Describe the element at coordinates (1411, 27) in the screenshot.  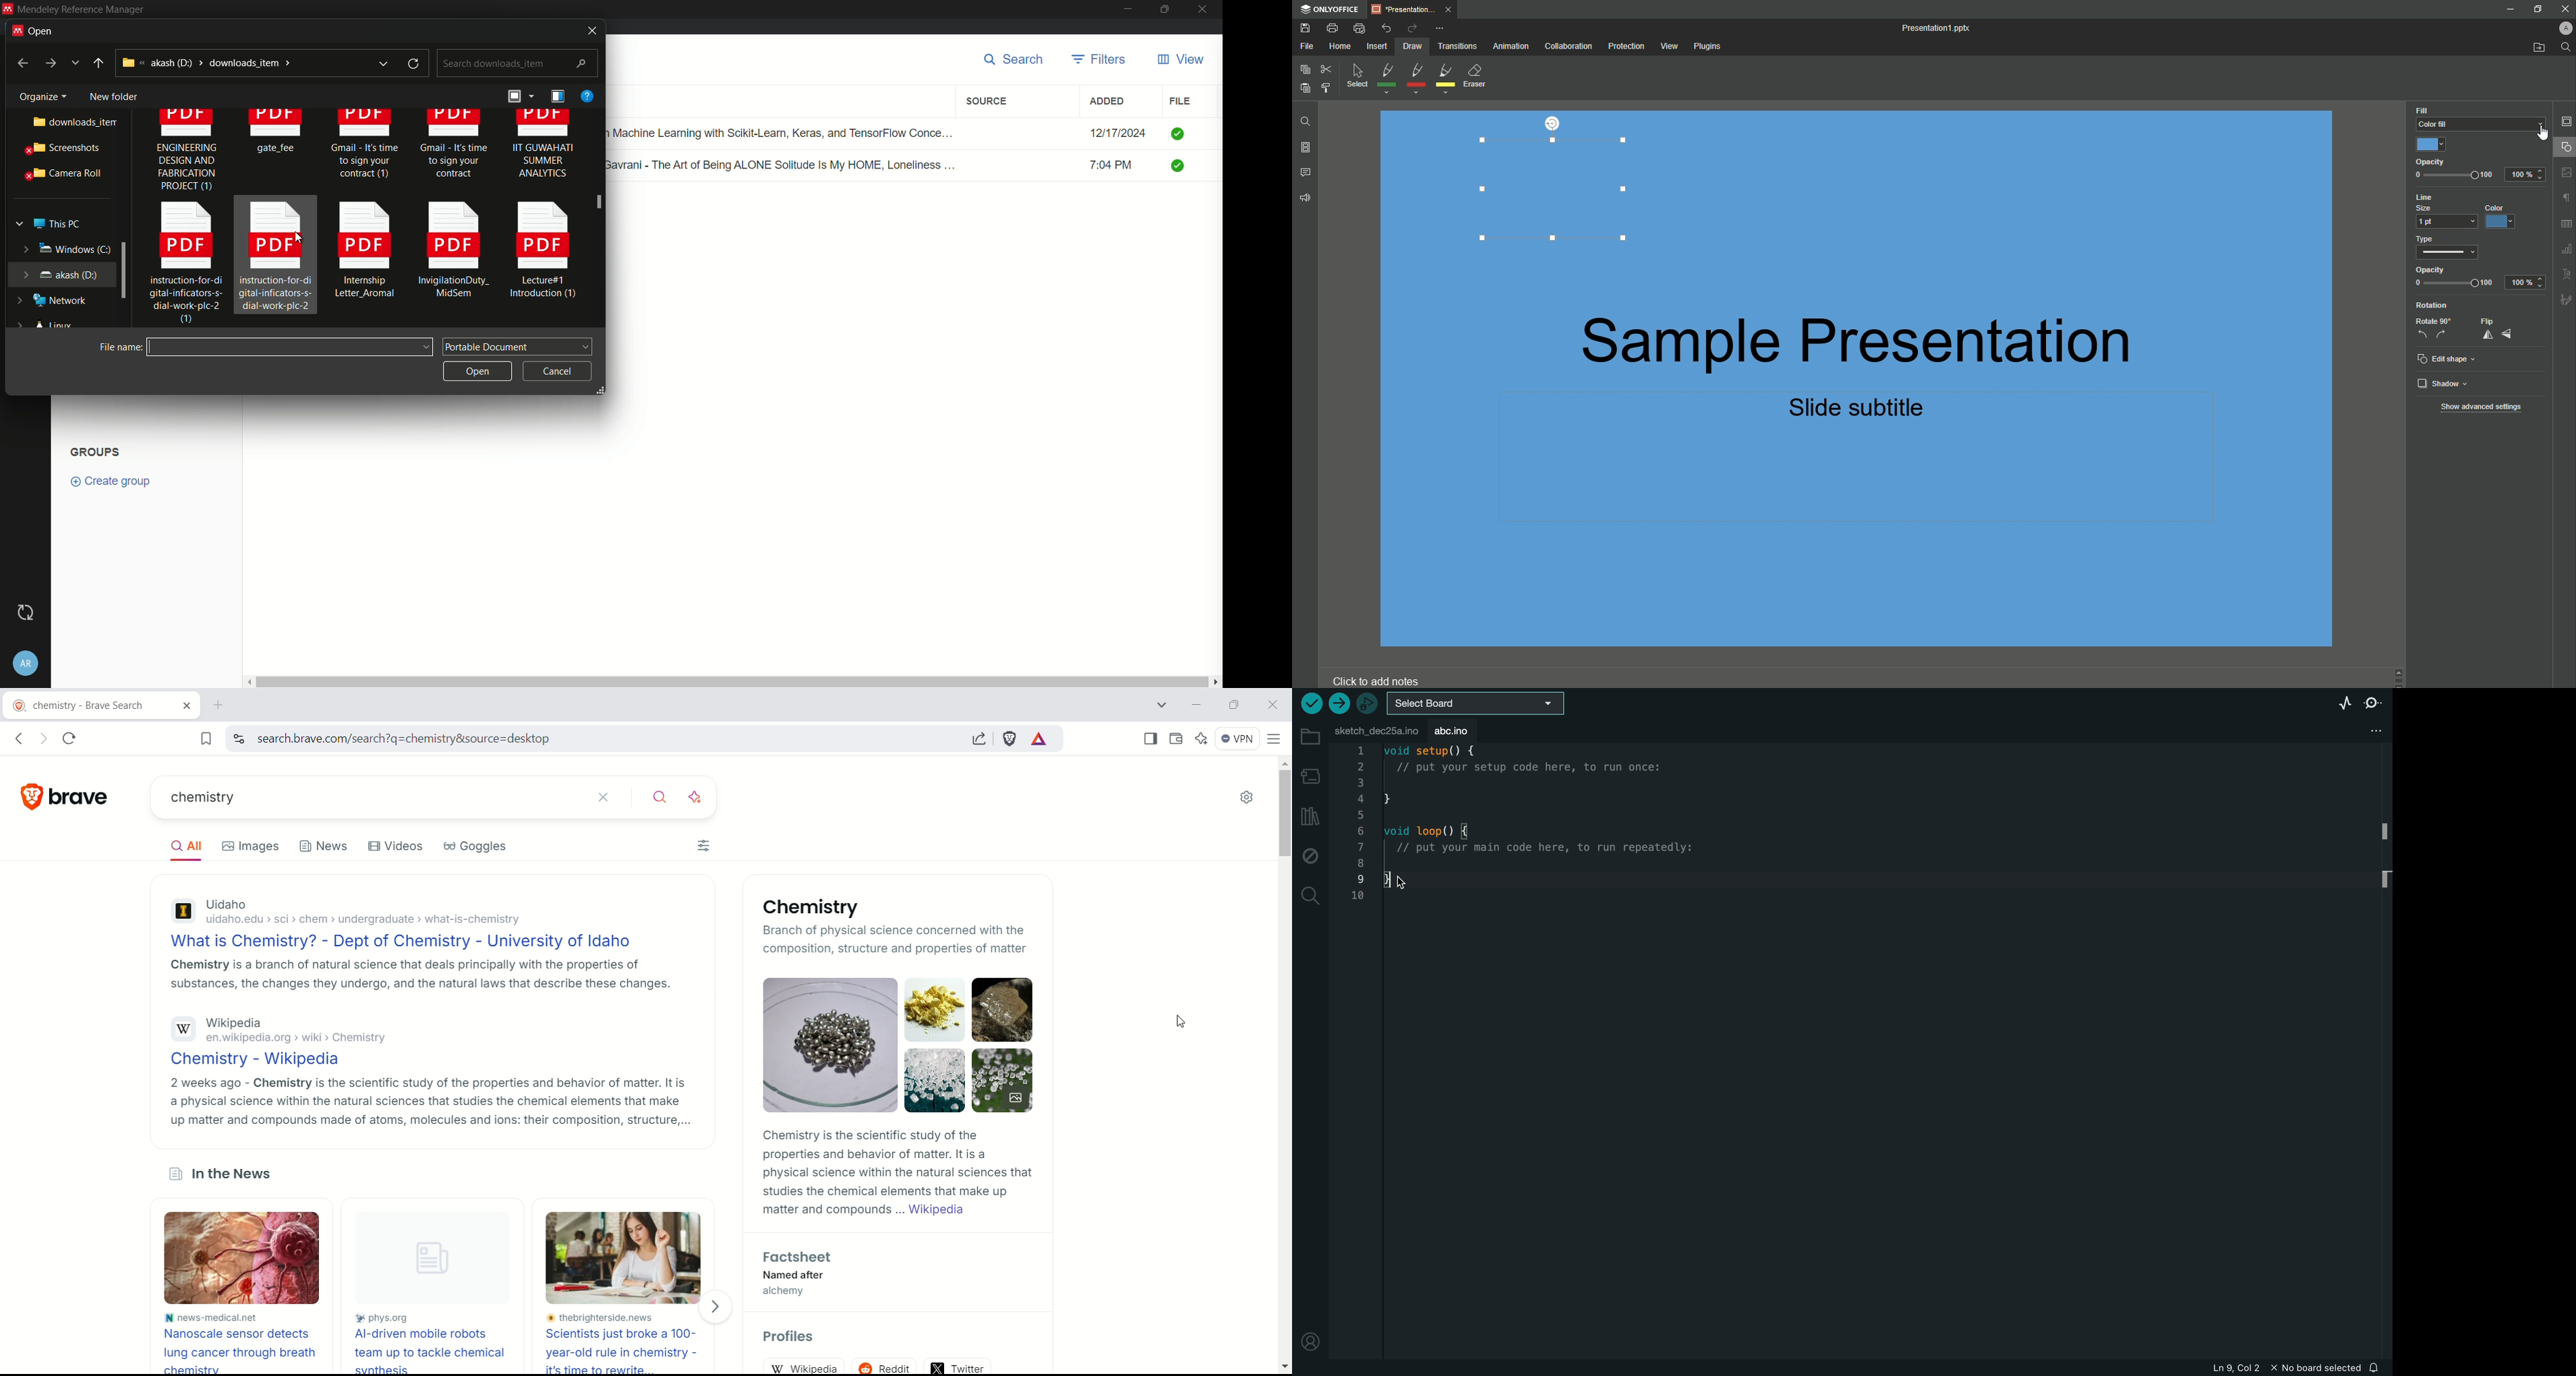
I see `Redo` at that location.